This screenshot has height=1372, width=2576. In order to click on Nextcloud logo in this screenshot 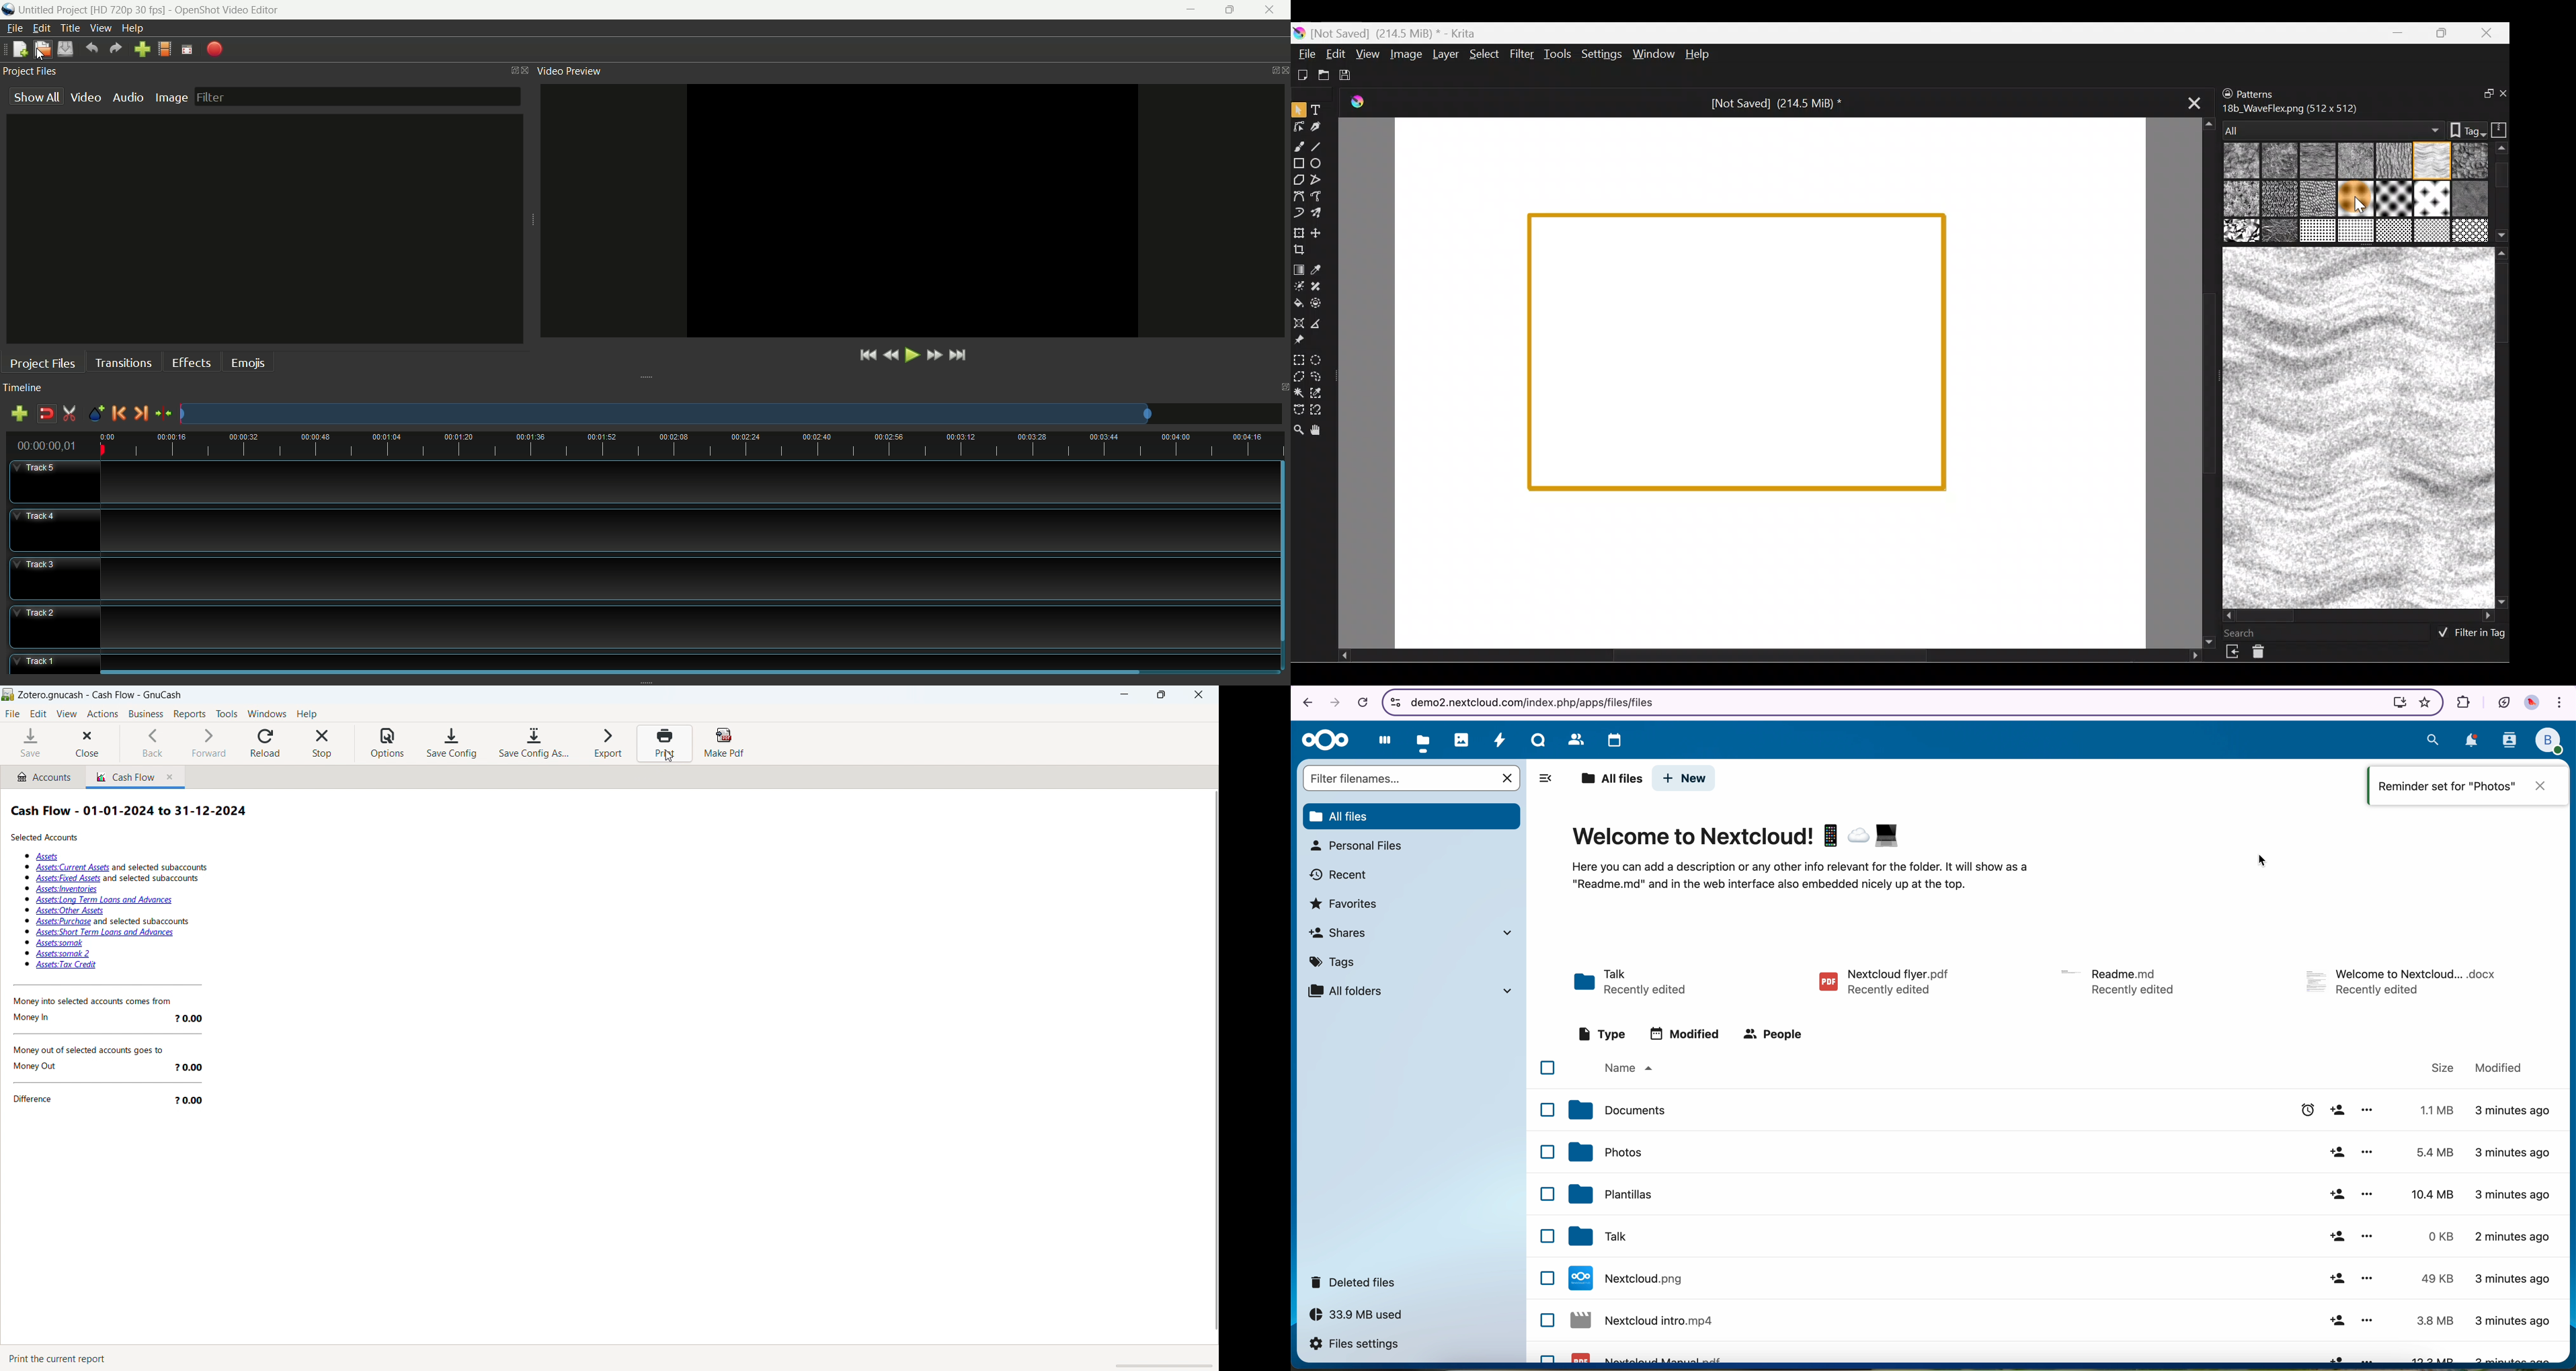, I will do `click(1324, 741)`.